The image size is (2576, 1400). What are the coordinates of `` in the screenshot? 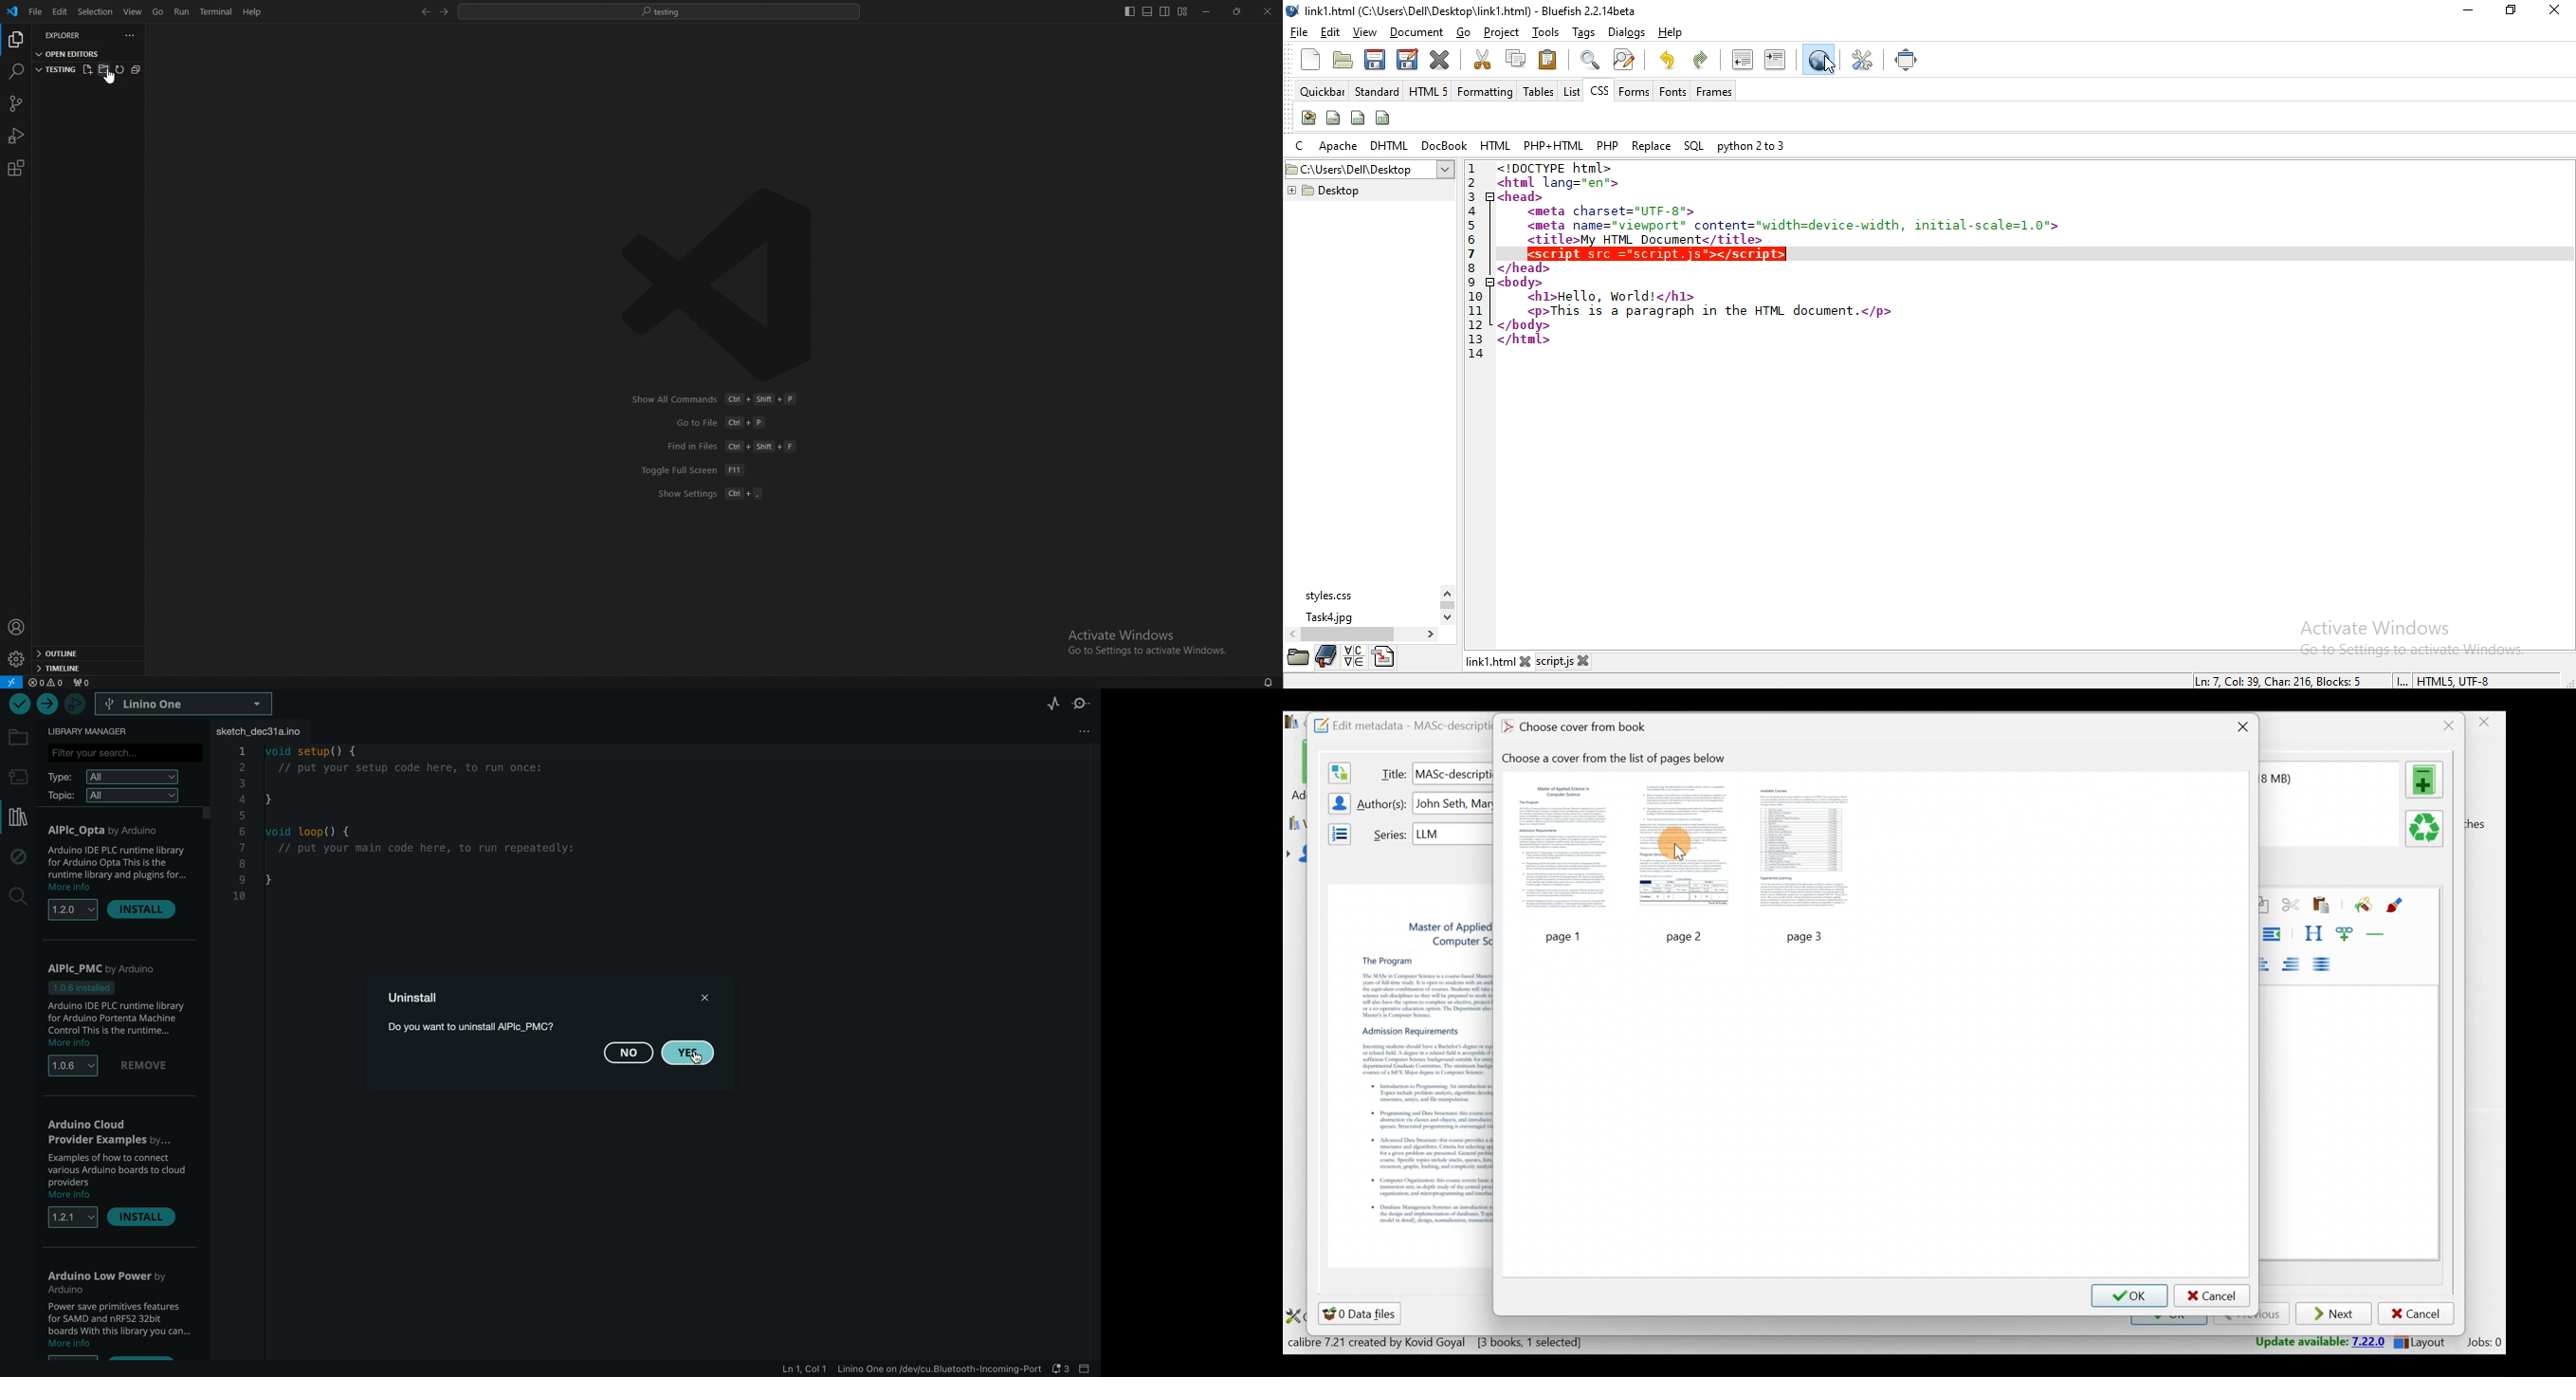 It's located at (1454, 804).